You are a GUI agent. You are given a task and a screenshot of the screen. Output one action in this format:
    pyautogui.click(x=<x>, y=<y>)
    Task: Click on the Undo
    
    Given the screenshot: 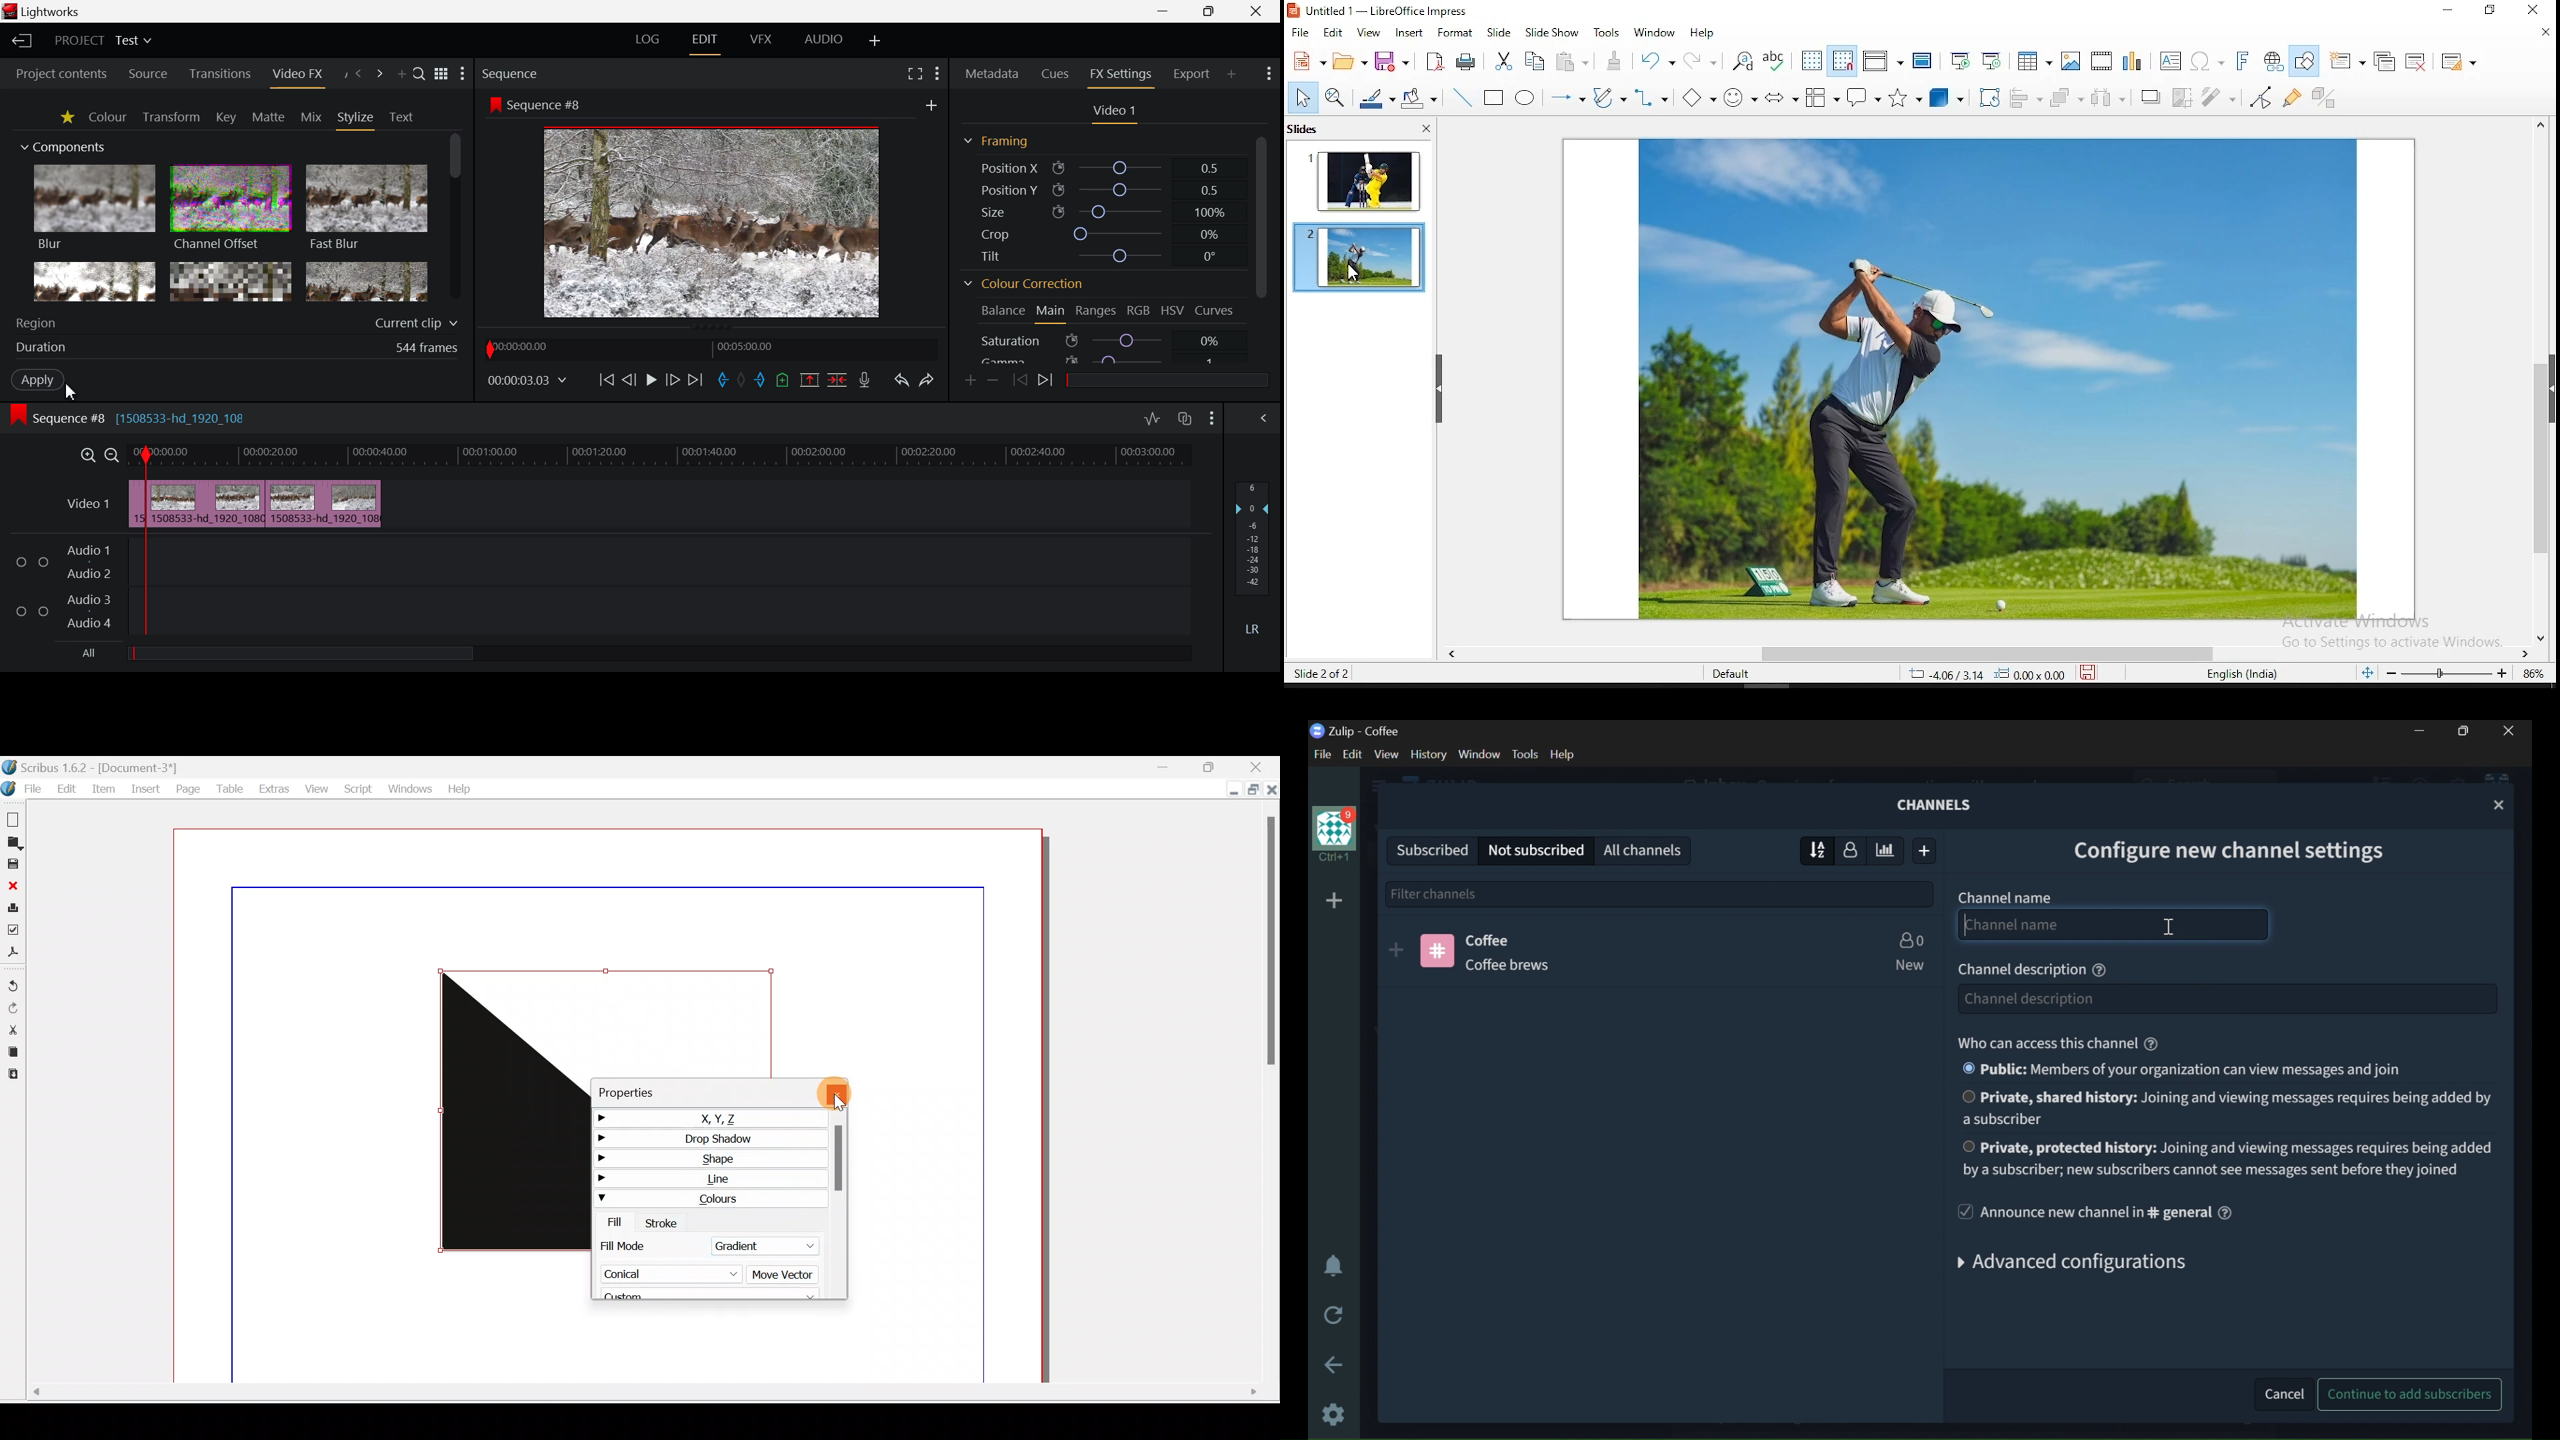 What is the action you would take?
    pyautogui.click(x=901, y=381)
    